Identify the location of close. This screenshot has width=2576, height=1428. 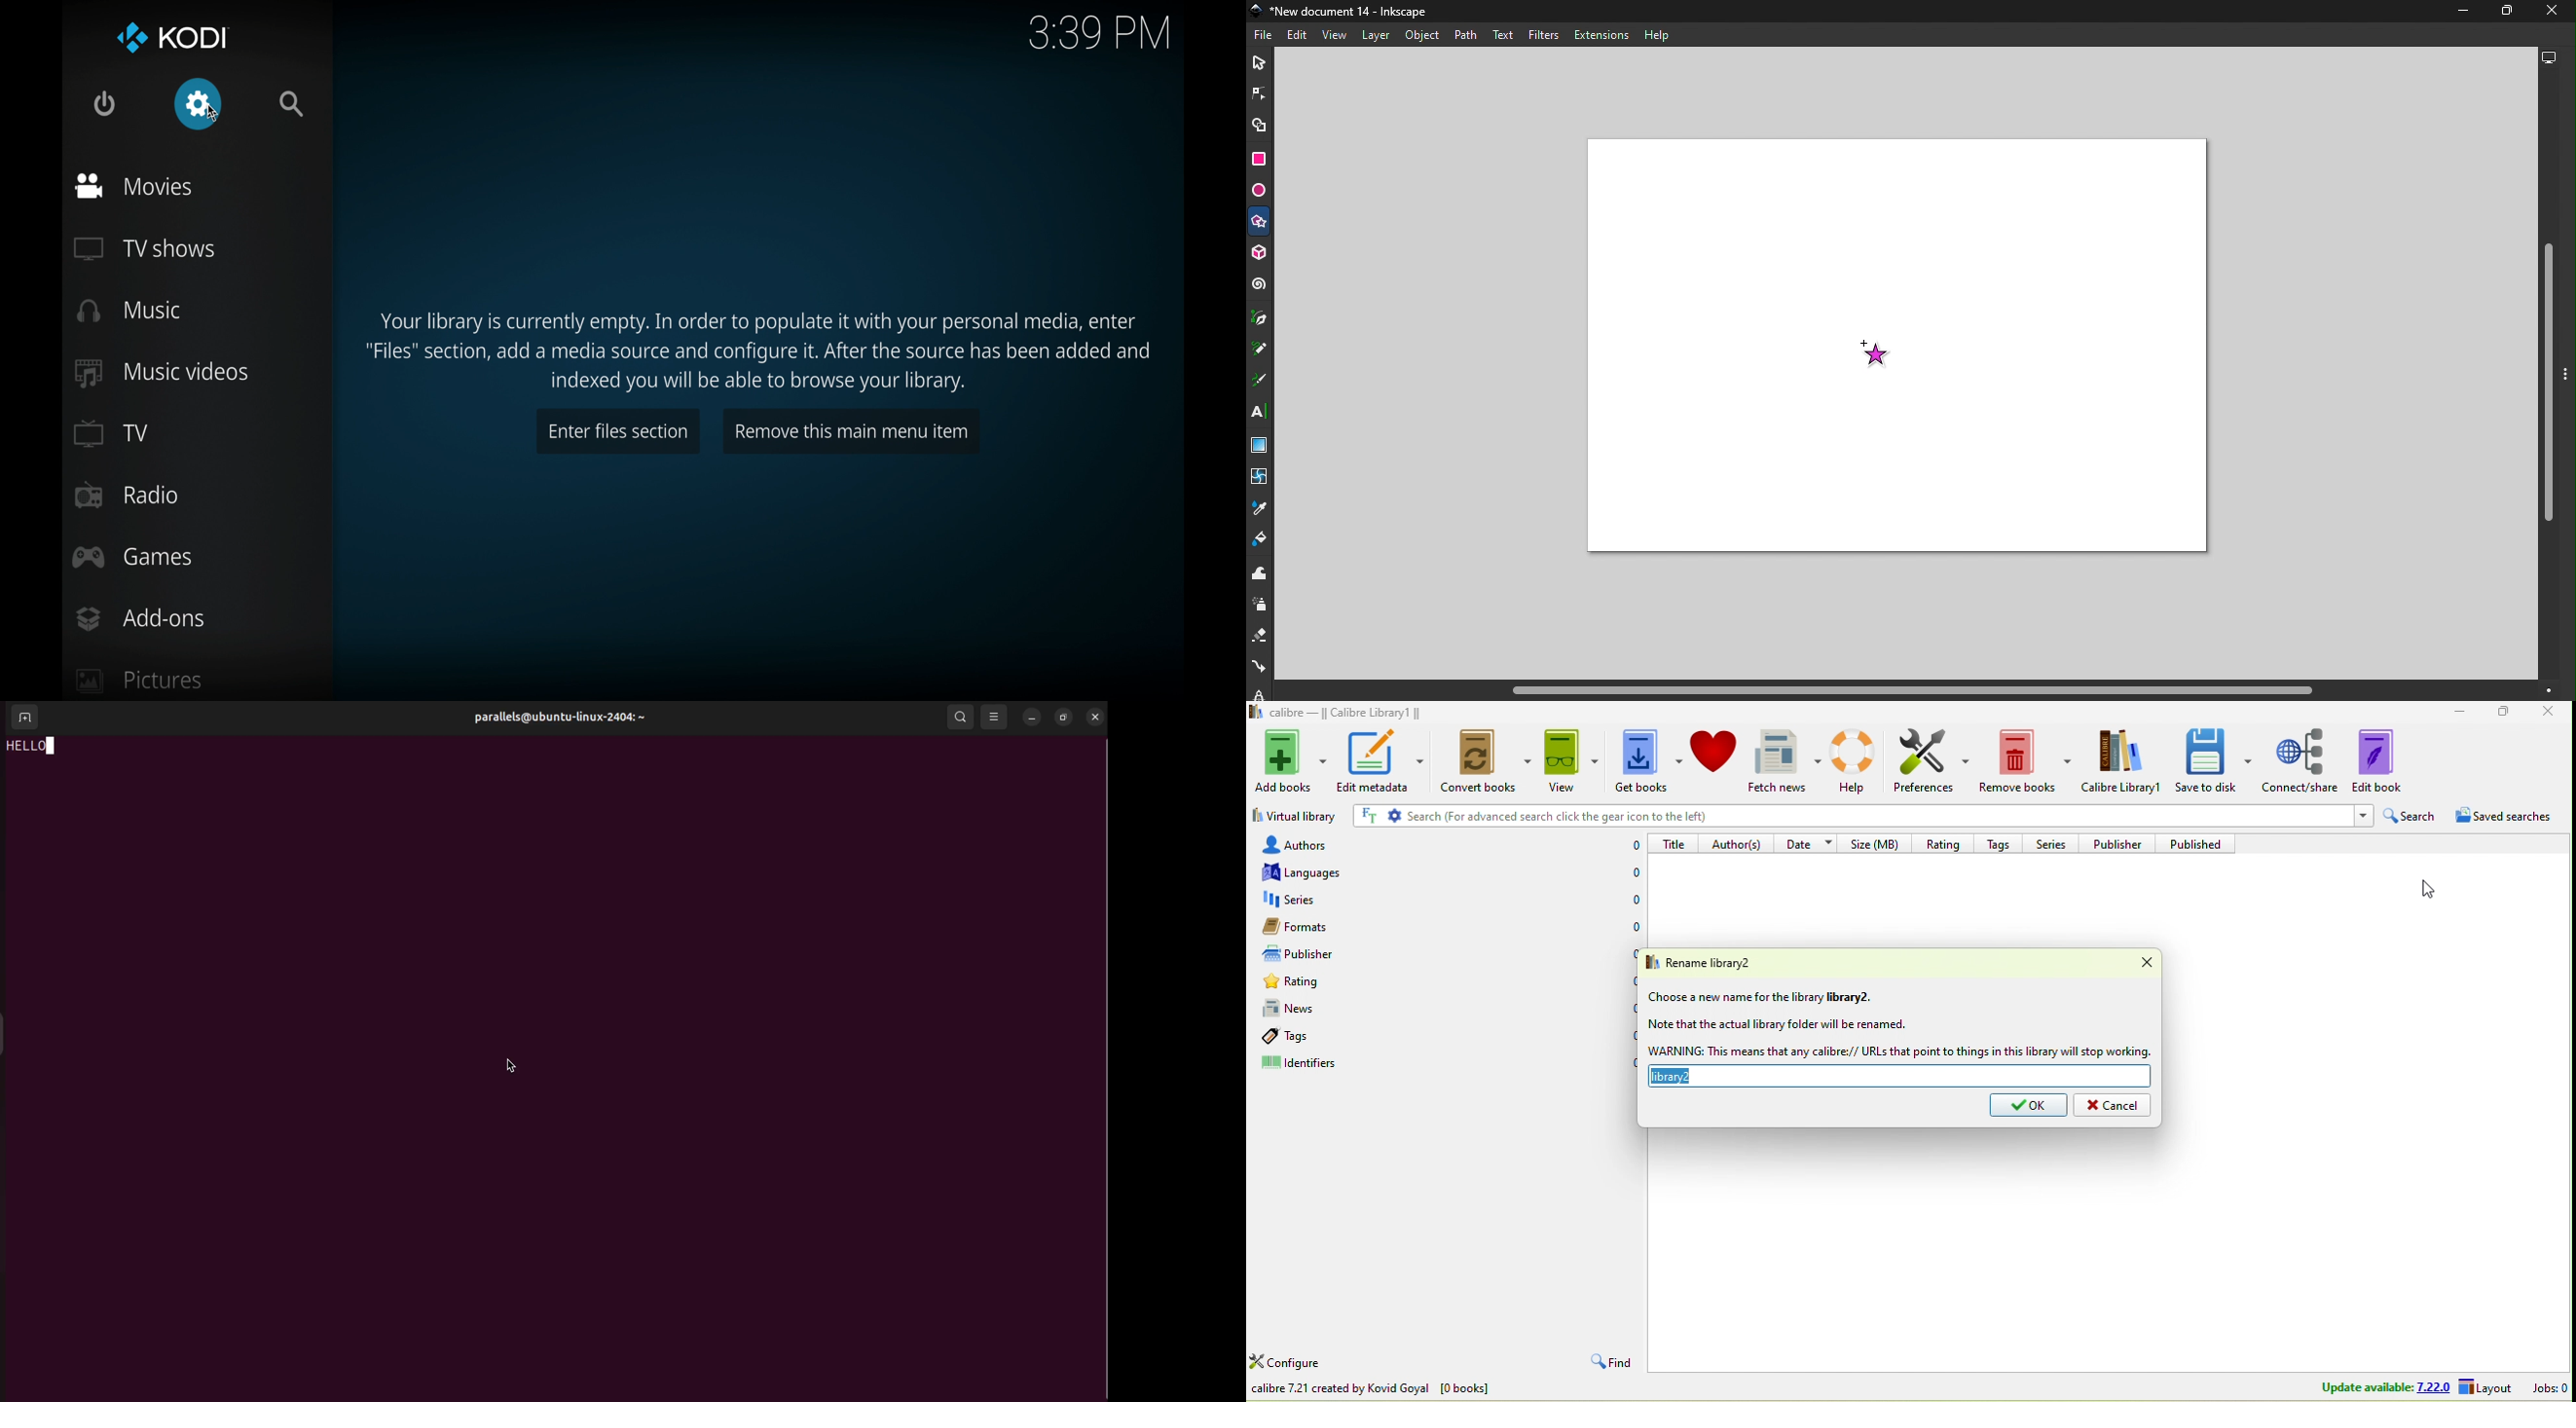
(2135, 963).